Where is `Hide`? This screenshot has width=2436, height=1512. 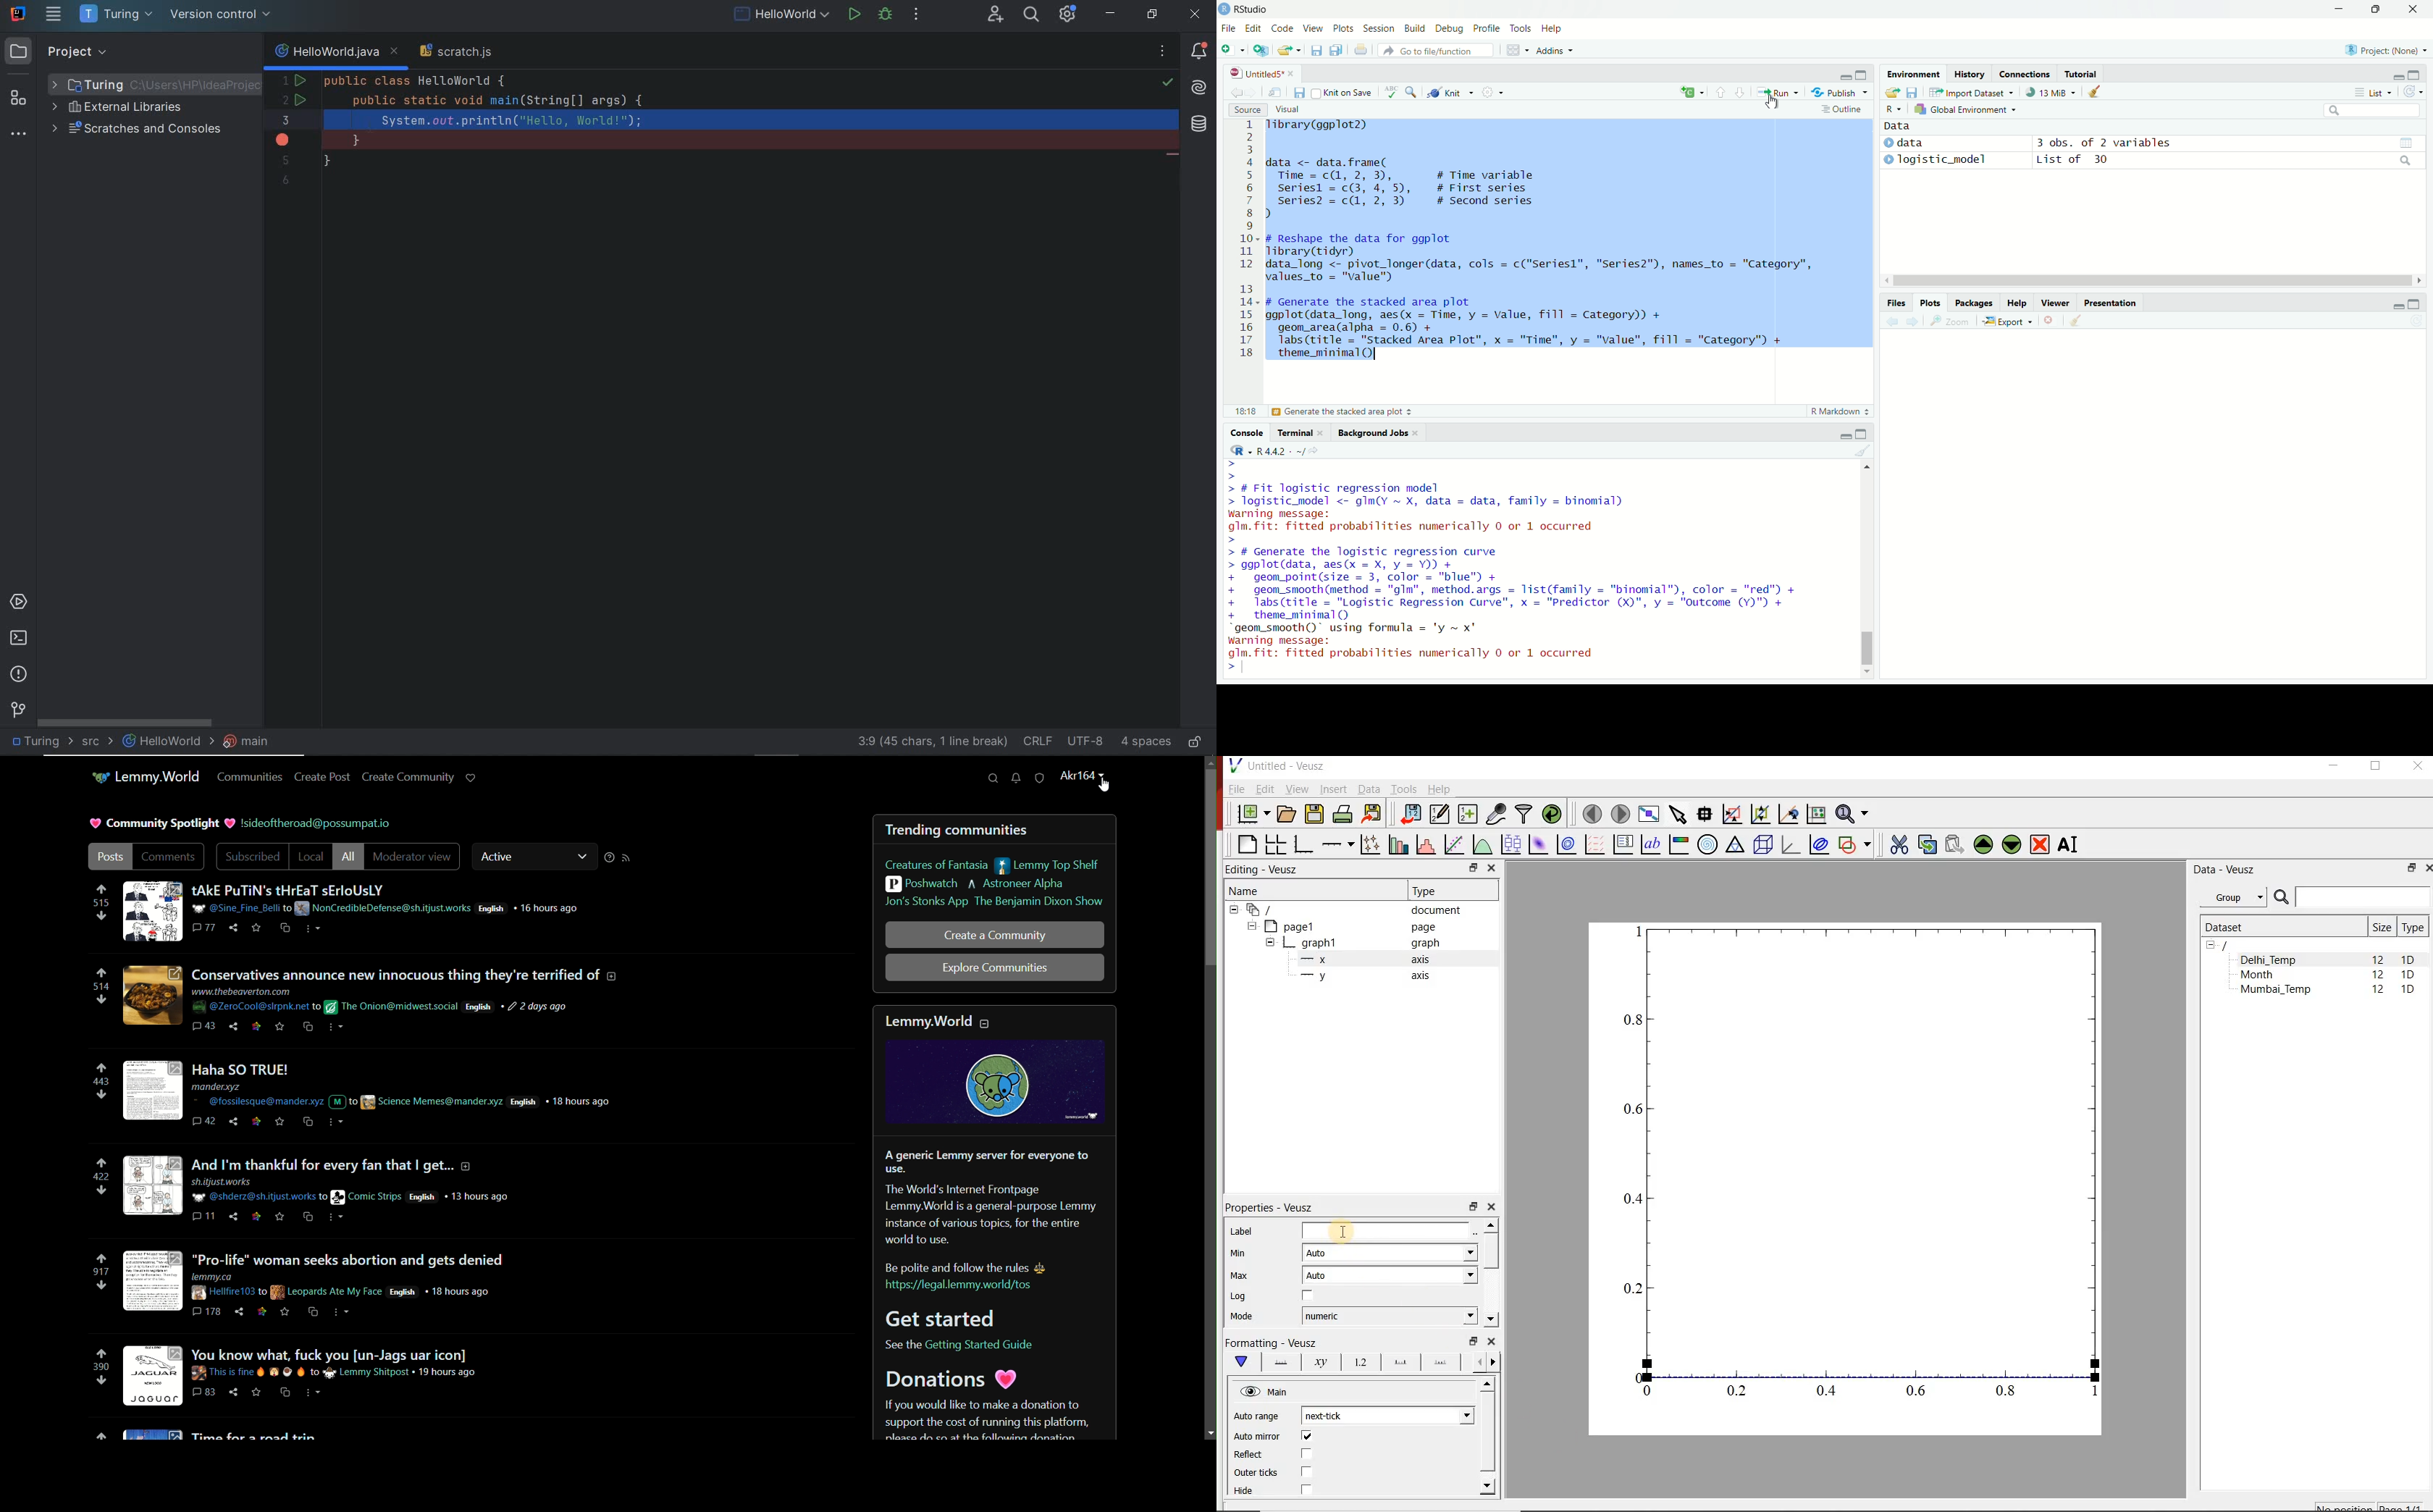 Hide is located at coordinates (1246, 1492).